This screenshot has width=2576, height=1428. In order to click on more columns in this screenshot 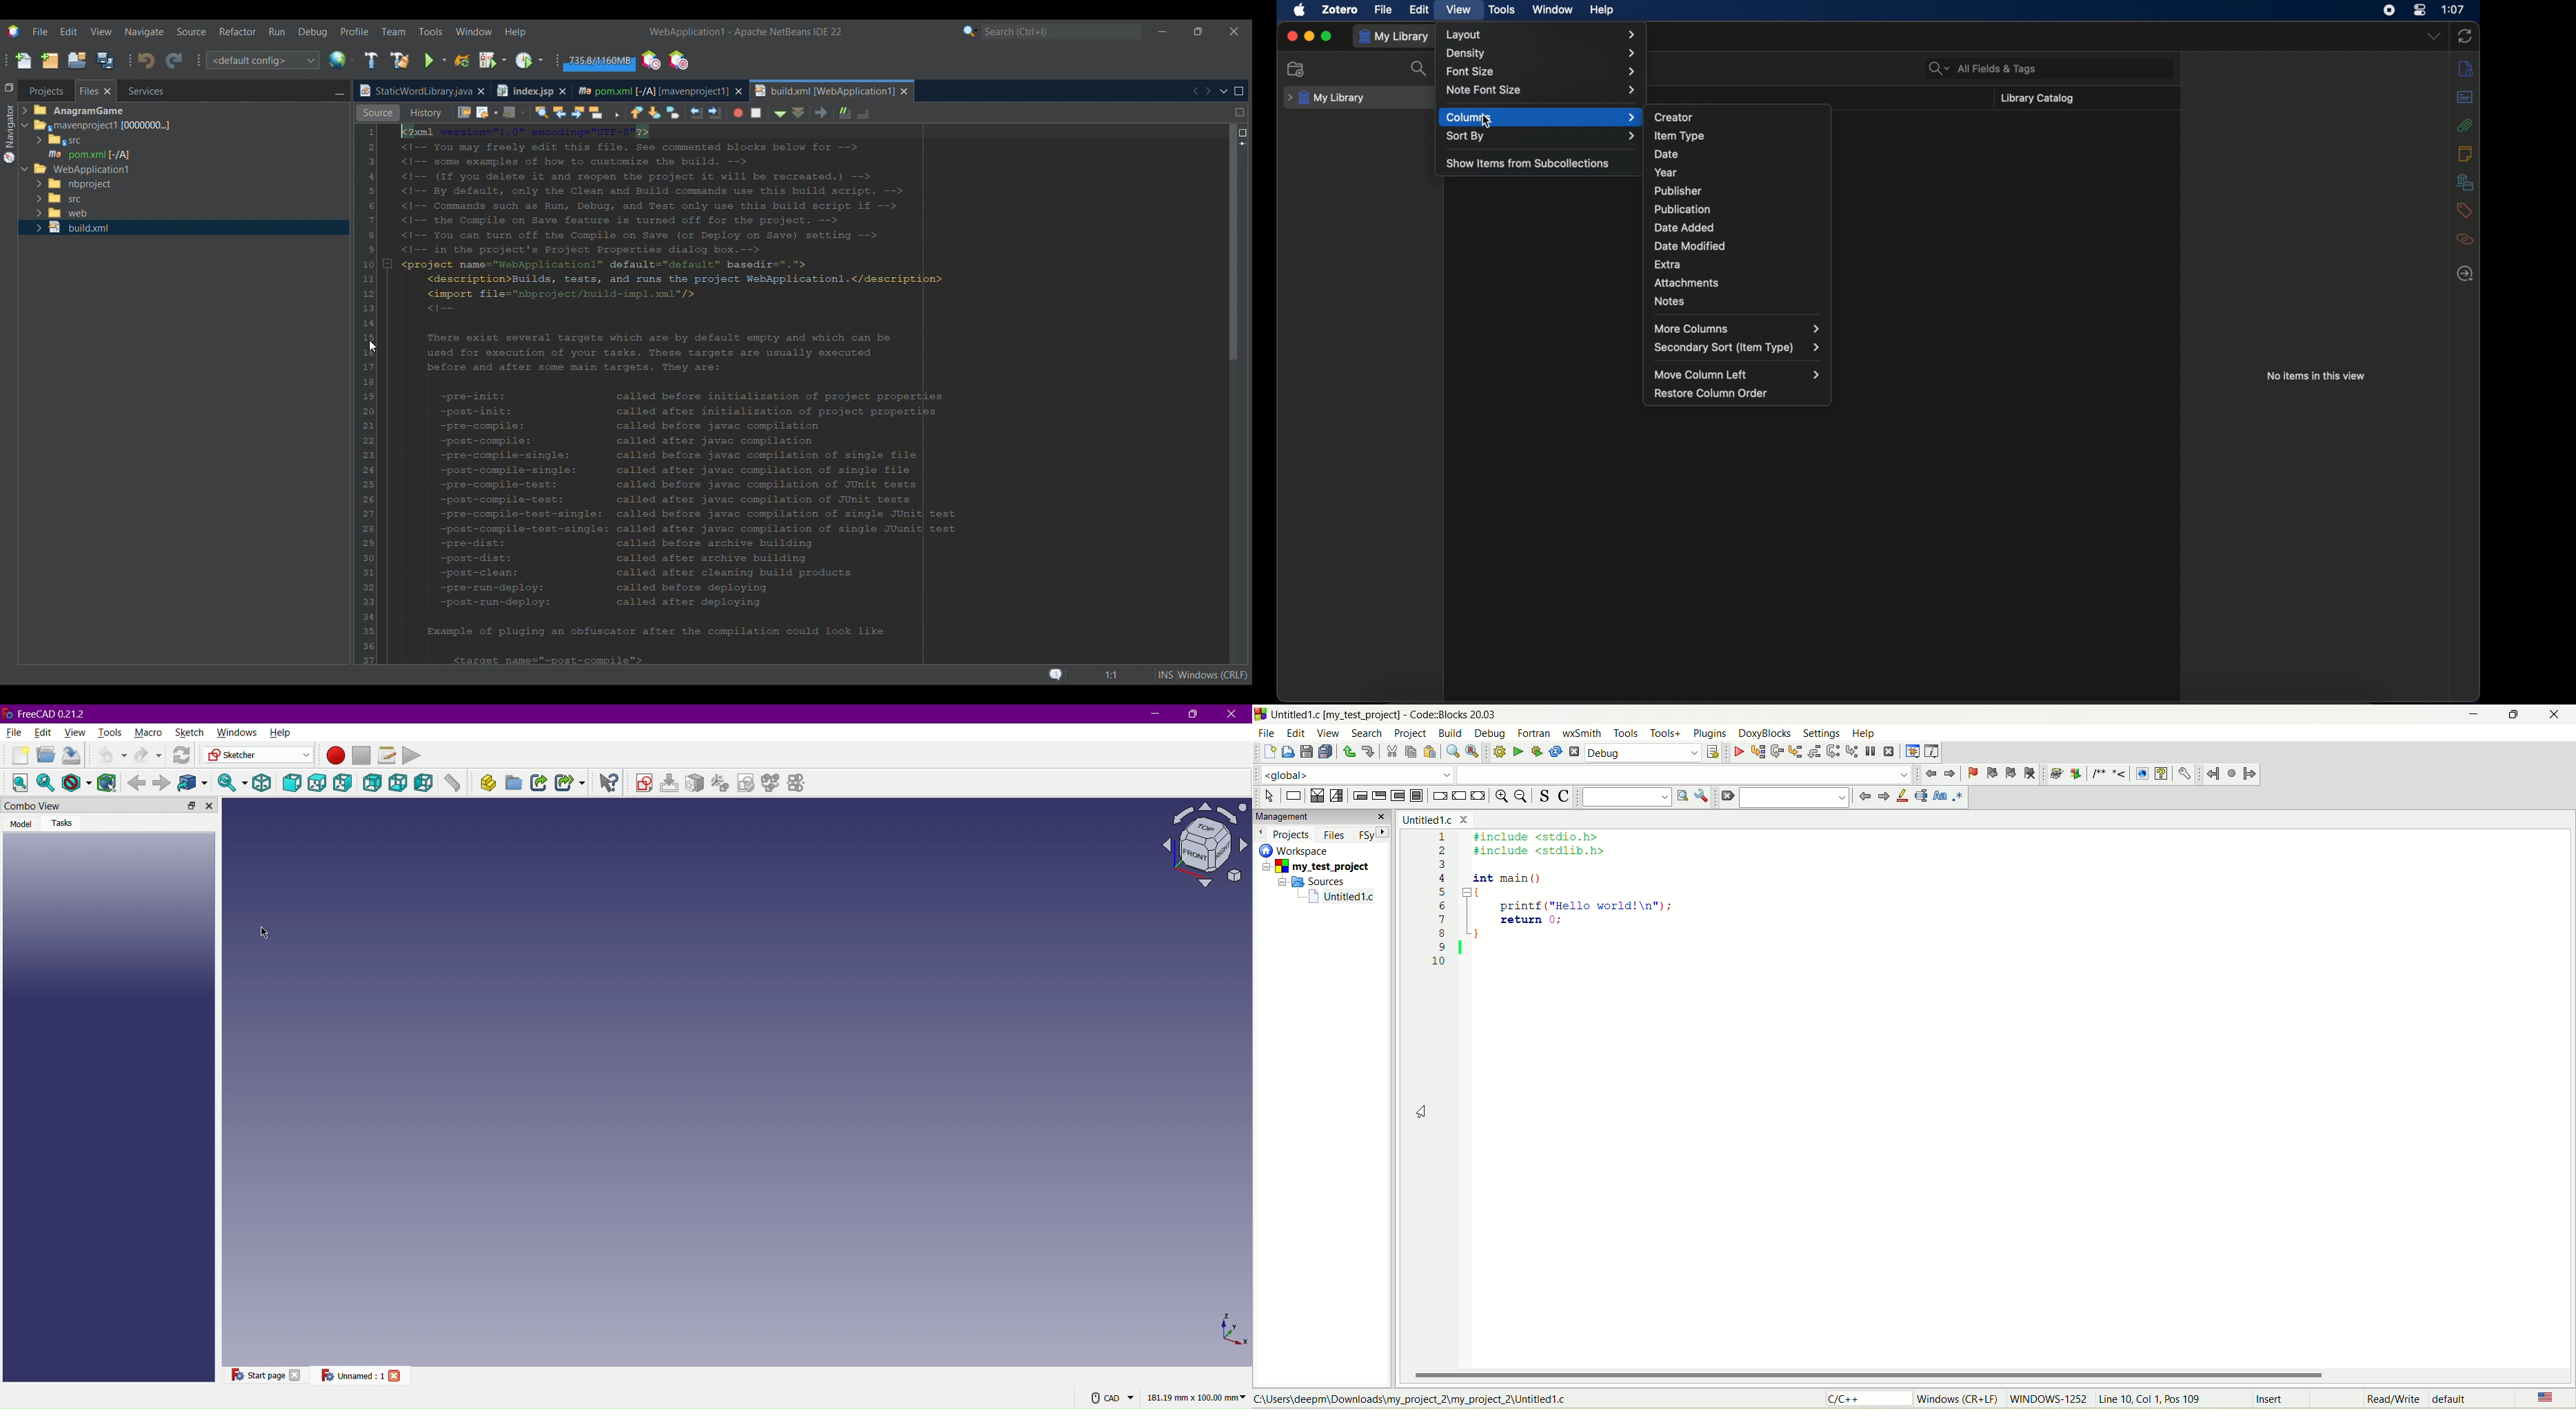, I will do `click(1738, 329)`.